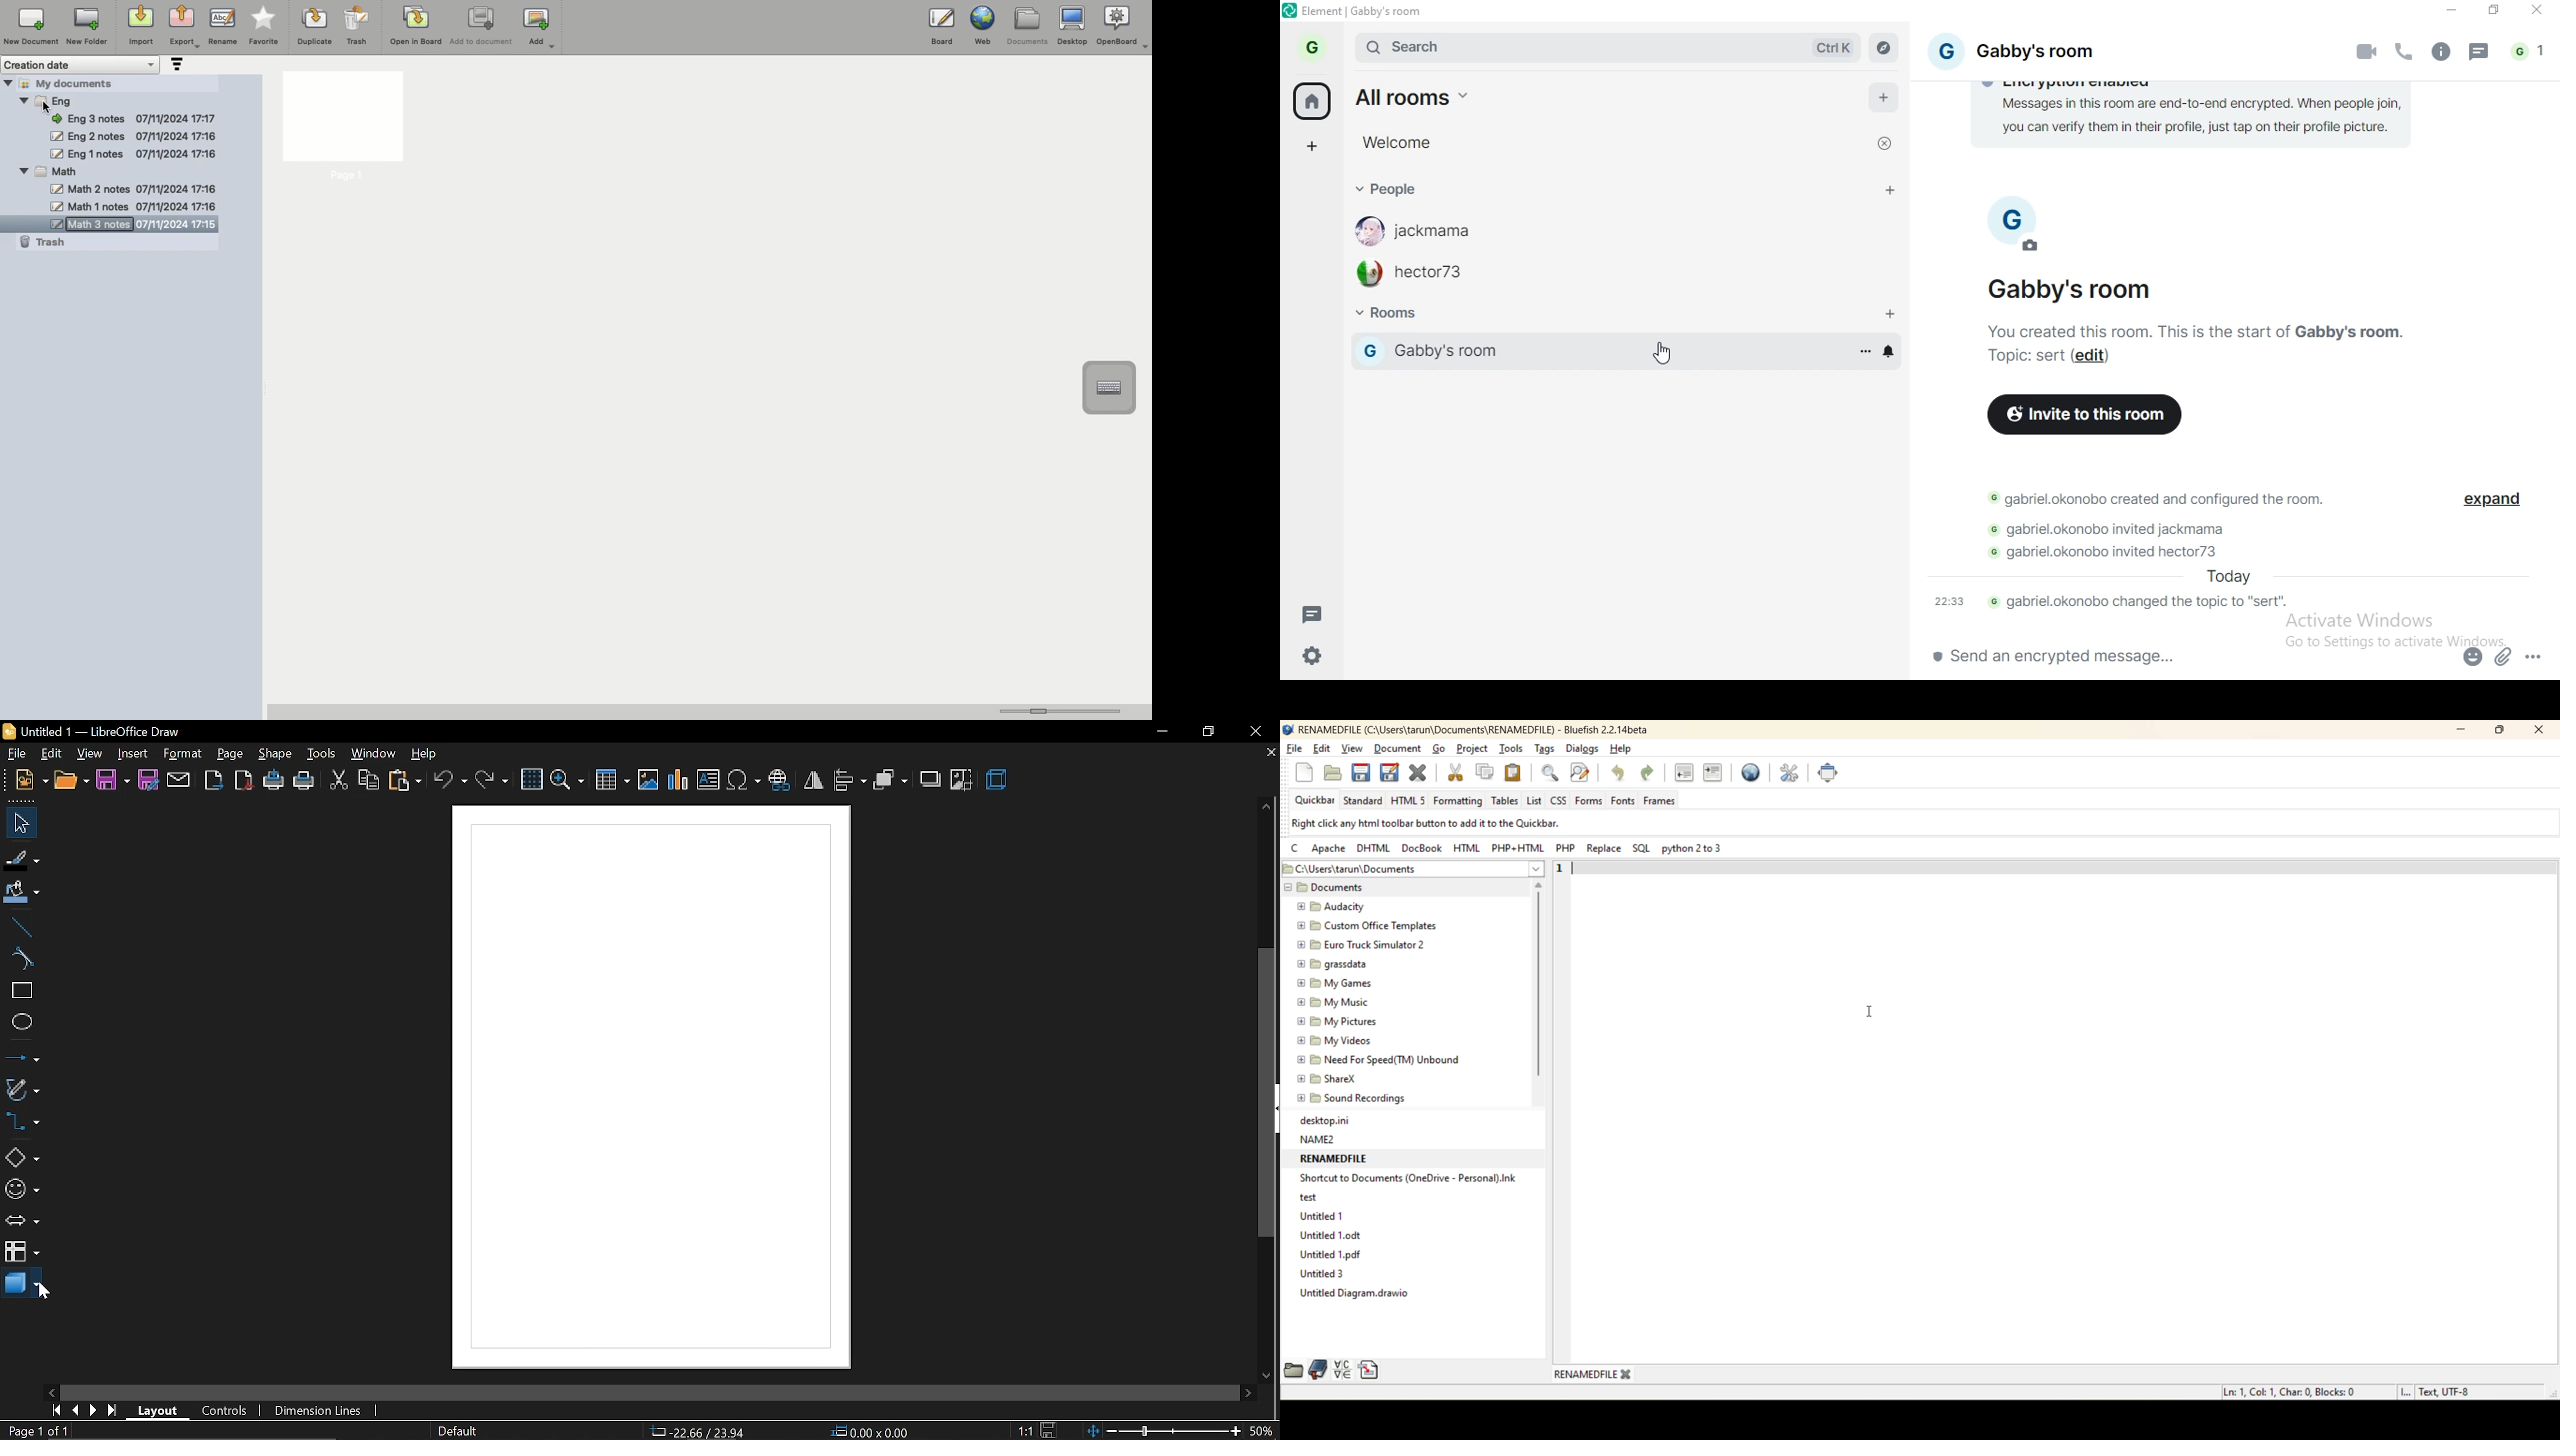 The image size is (2576, 1456). What do you see at coordinates (322, 754) in the screenshot?
I see `tools` at bounding box center [322, 754].